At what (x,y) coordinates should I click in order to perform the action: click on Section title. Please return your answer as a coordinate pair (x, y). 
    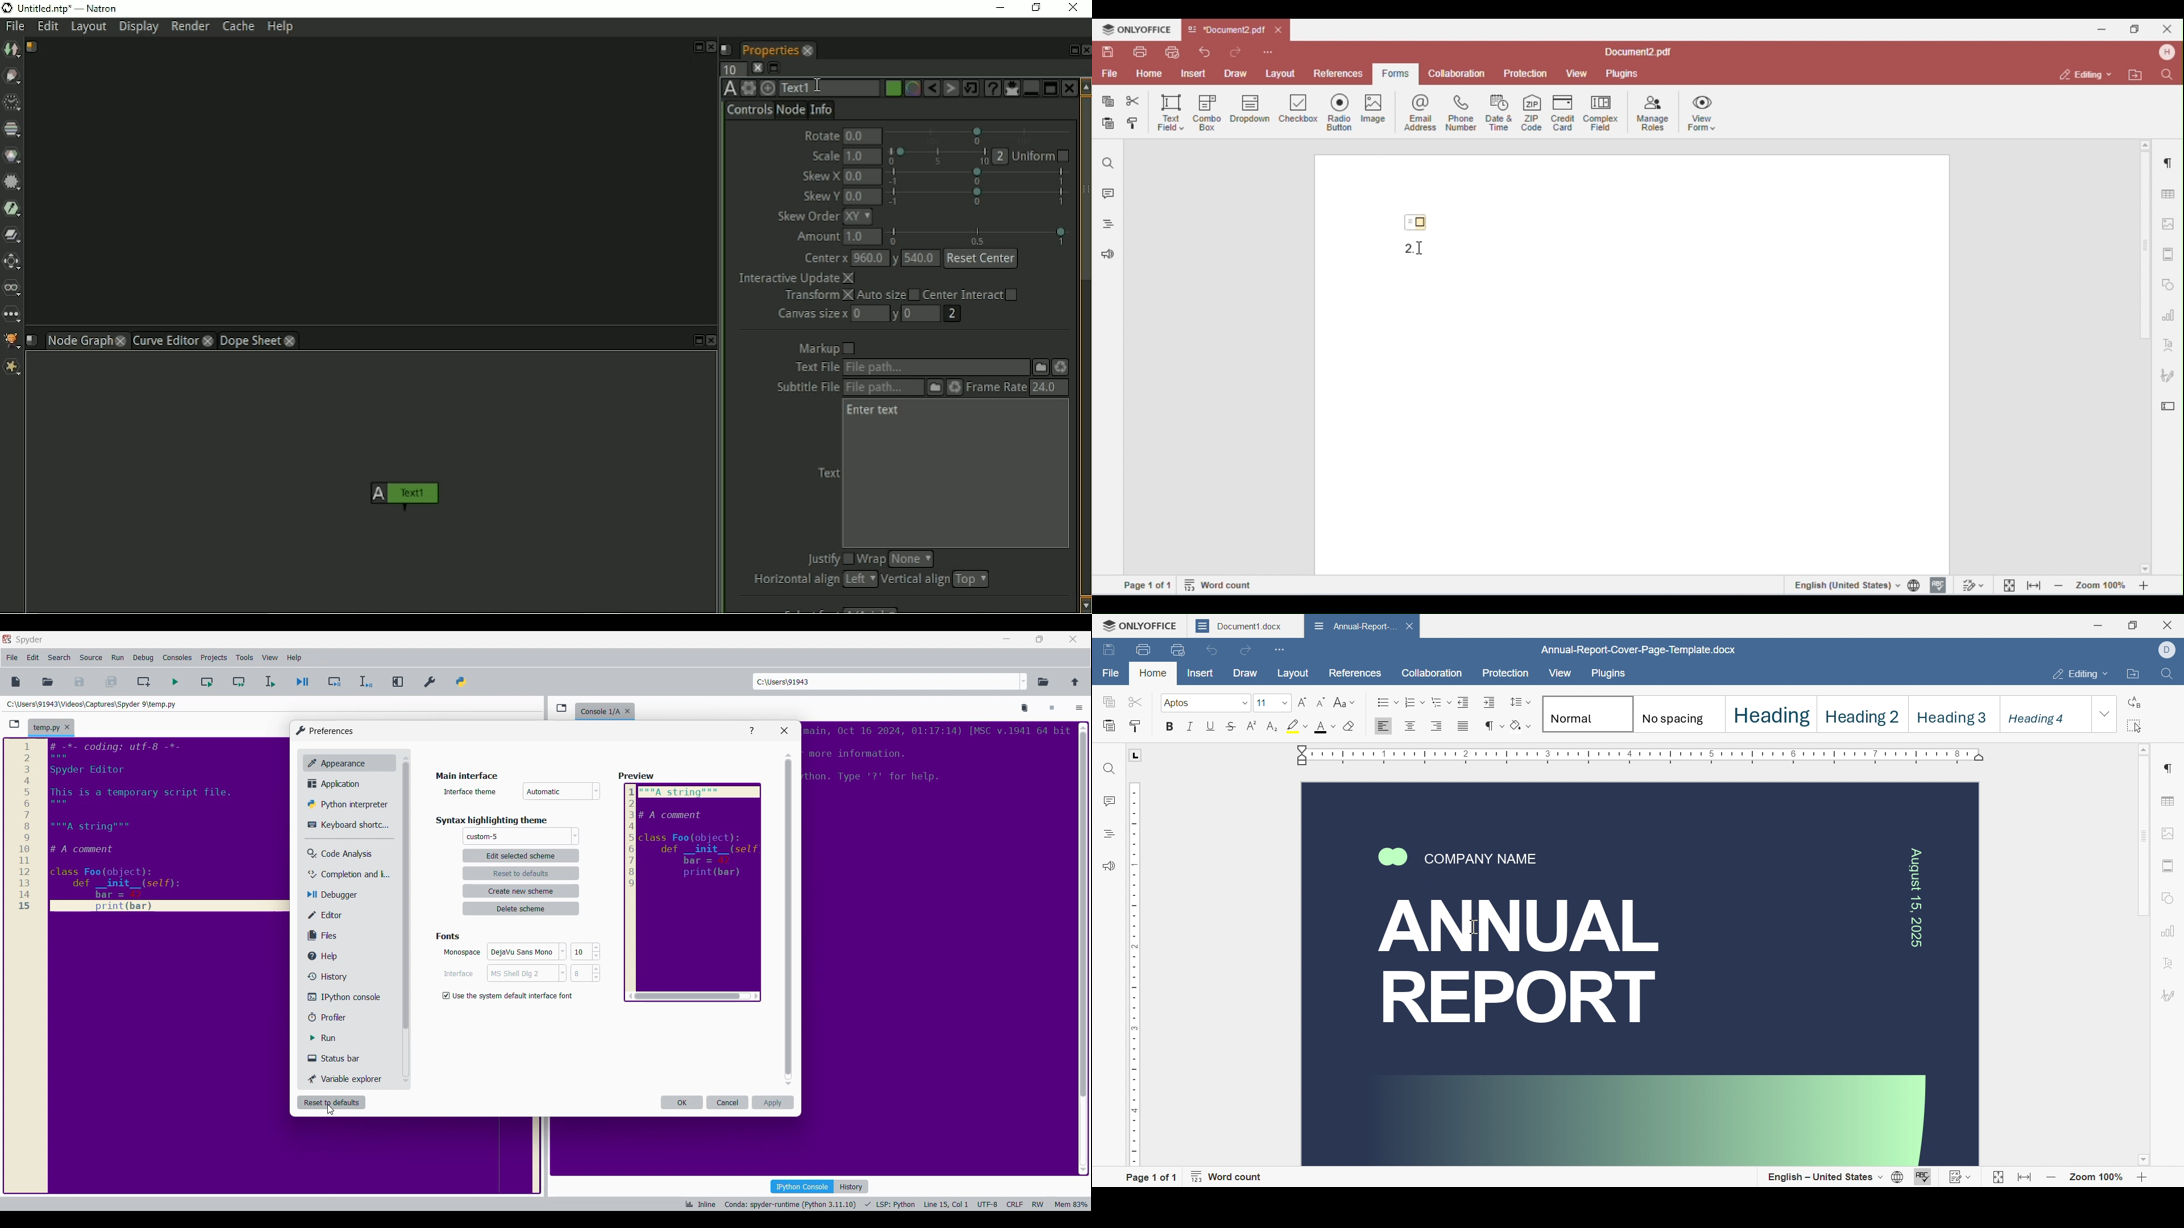
    Looking at the image, I should click on (448, 936).